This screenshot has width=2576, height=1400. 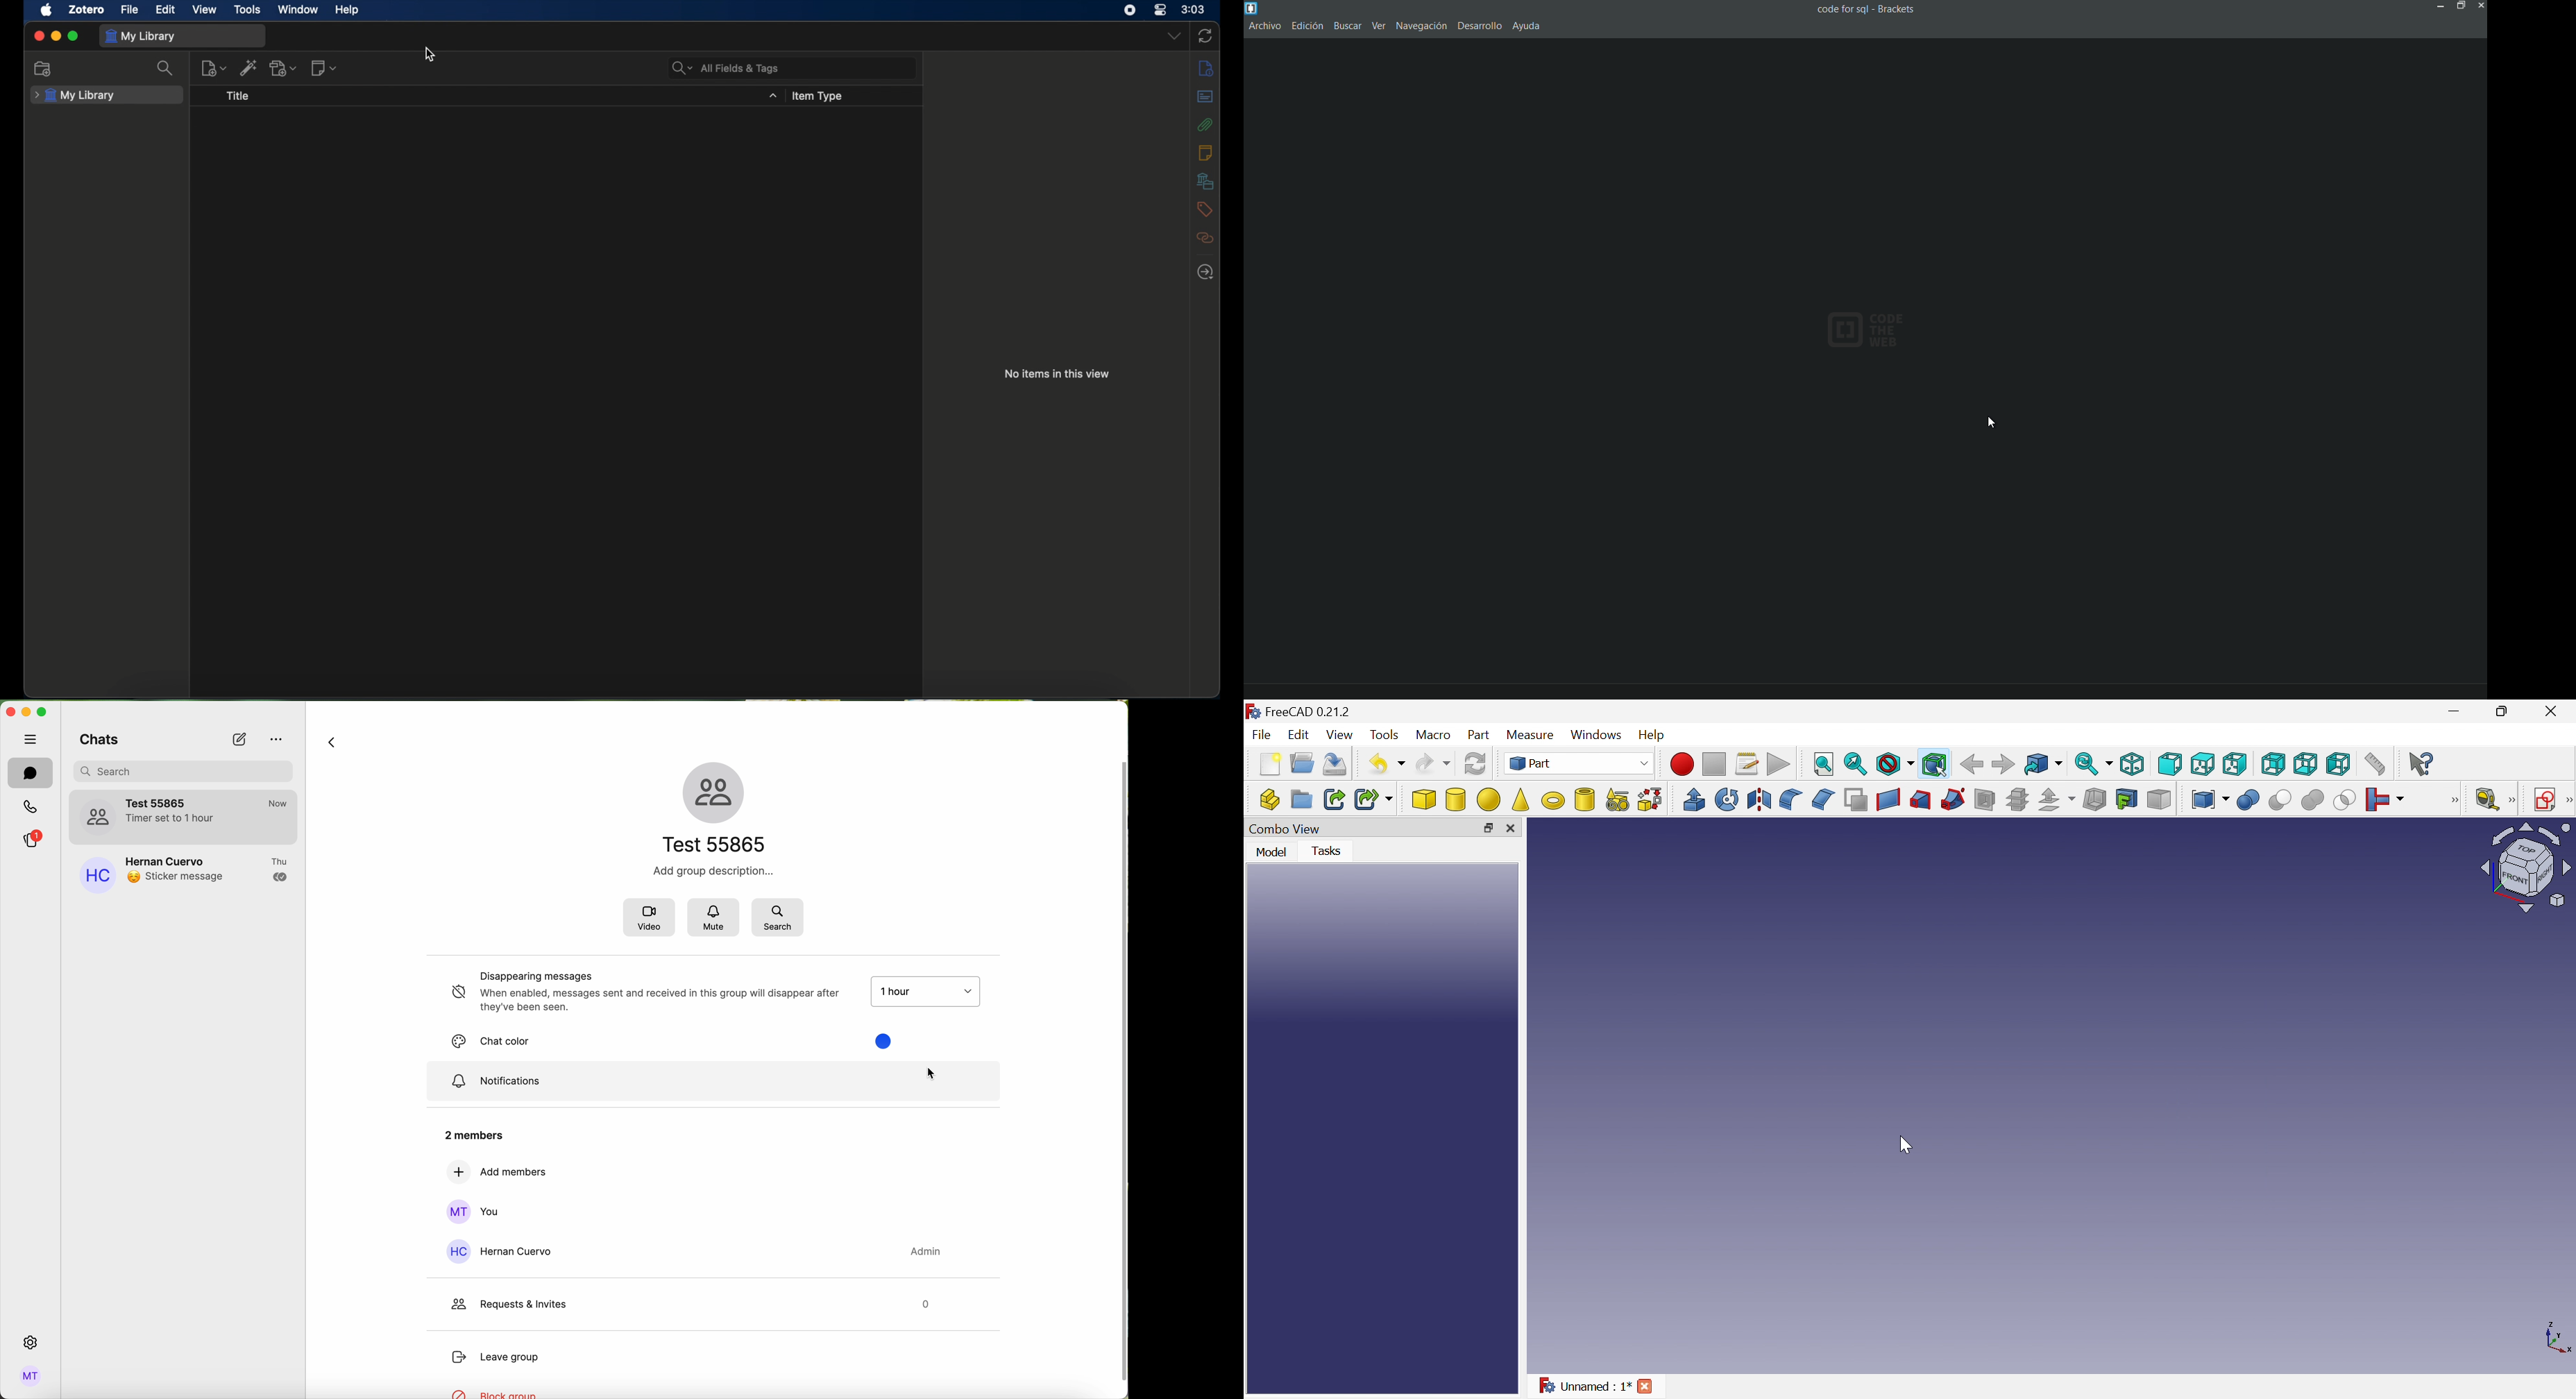 I want to click on Offset:, so click(x=2057, y=800).